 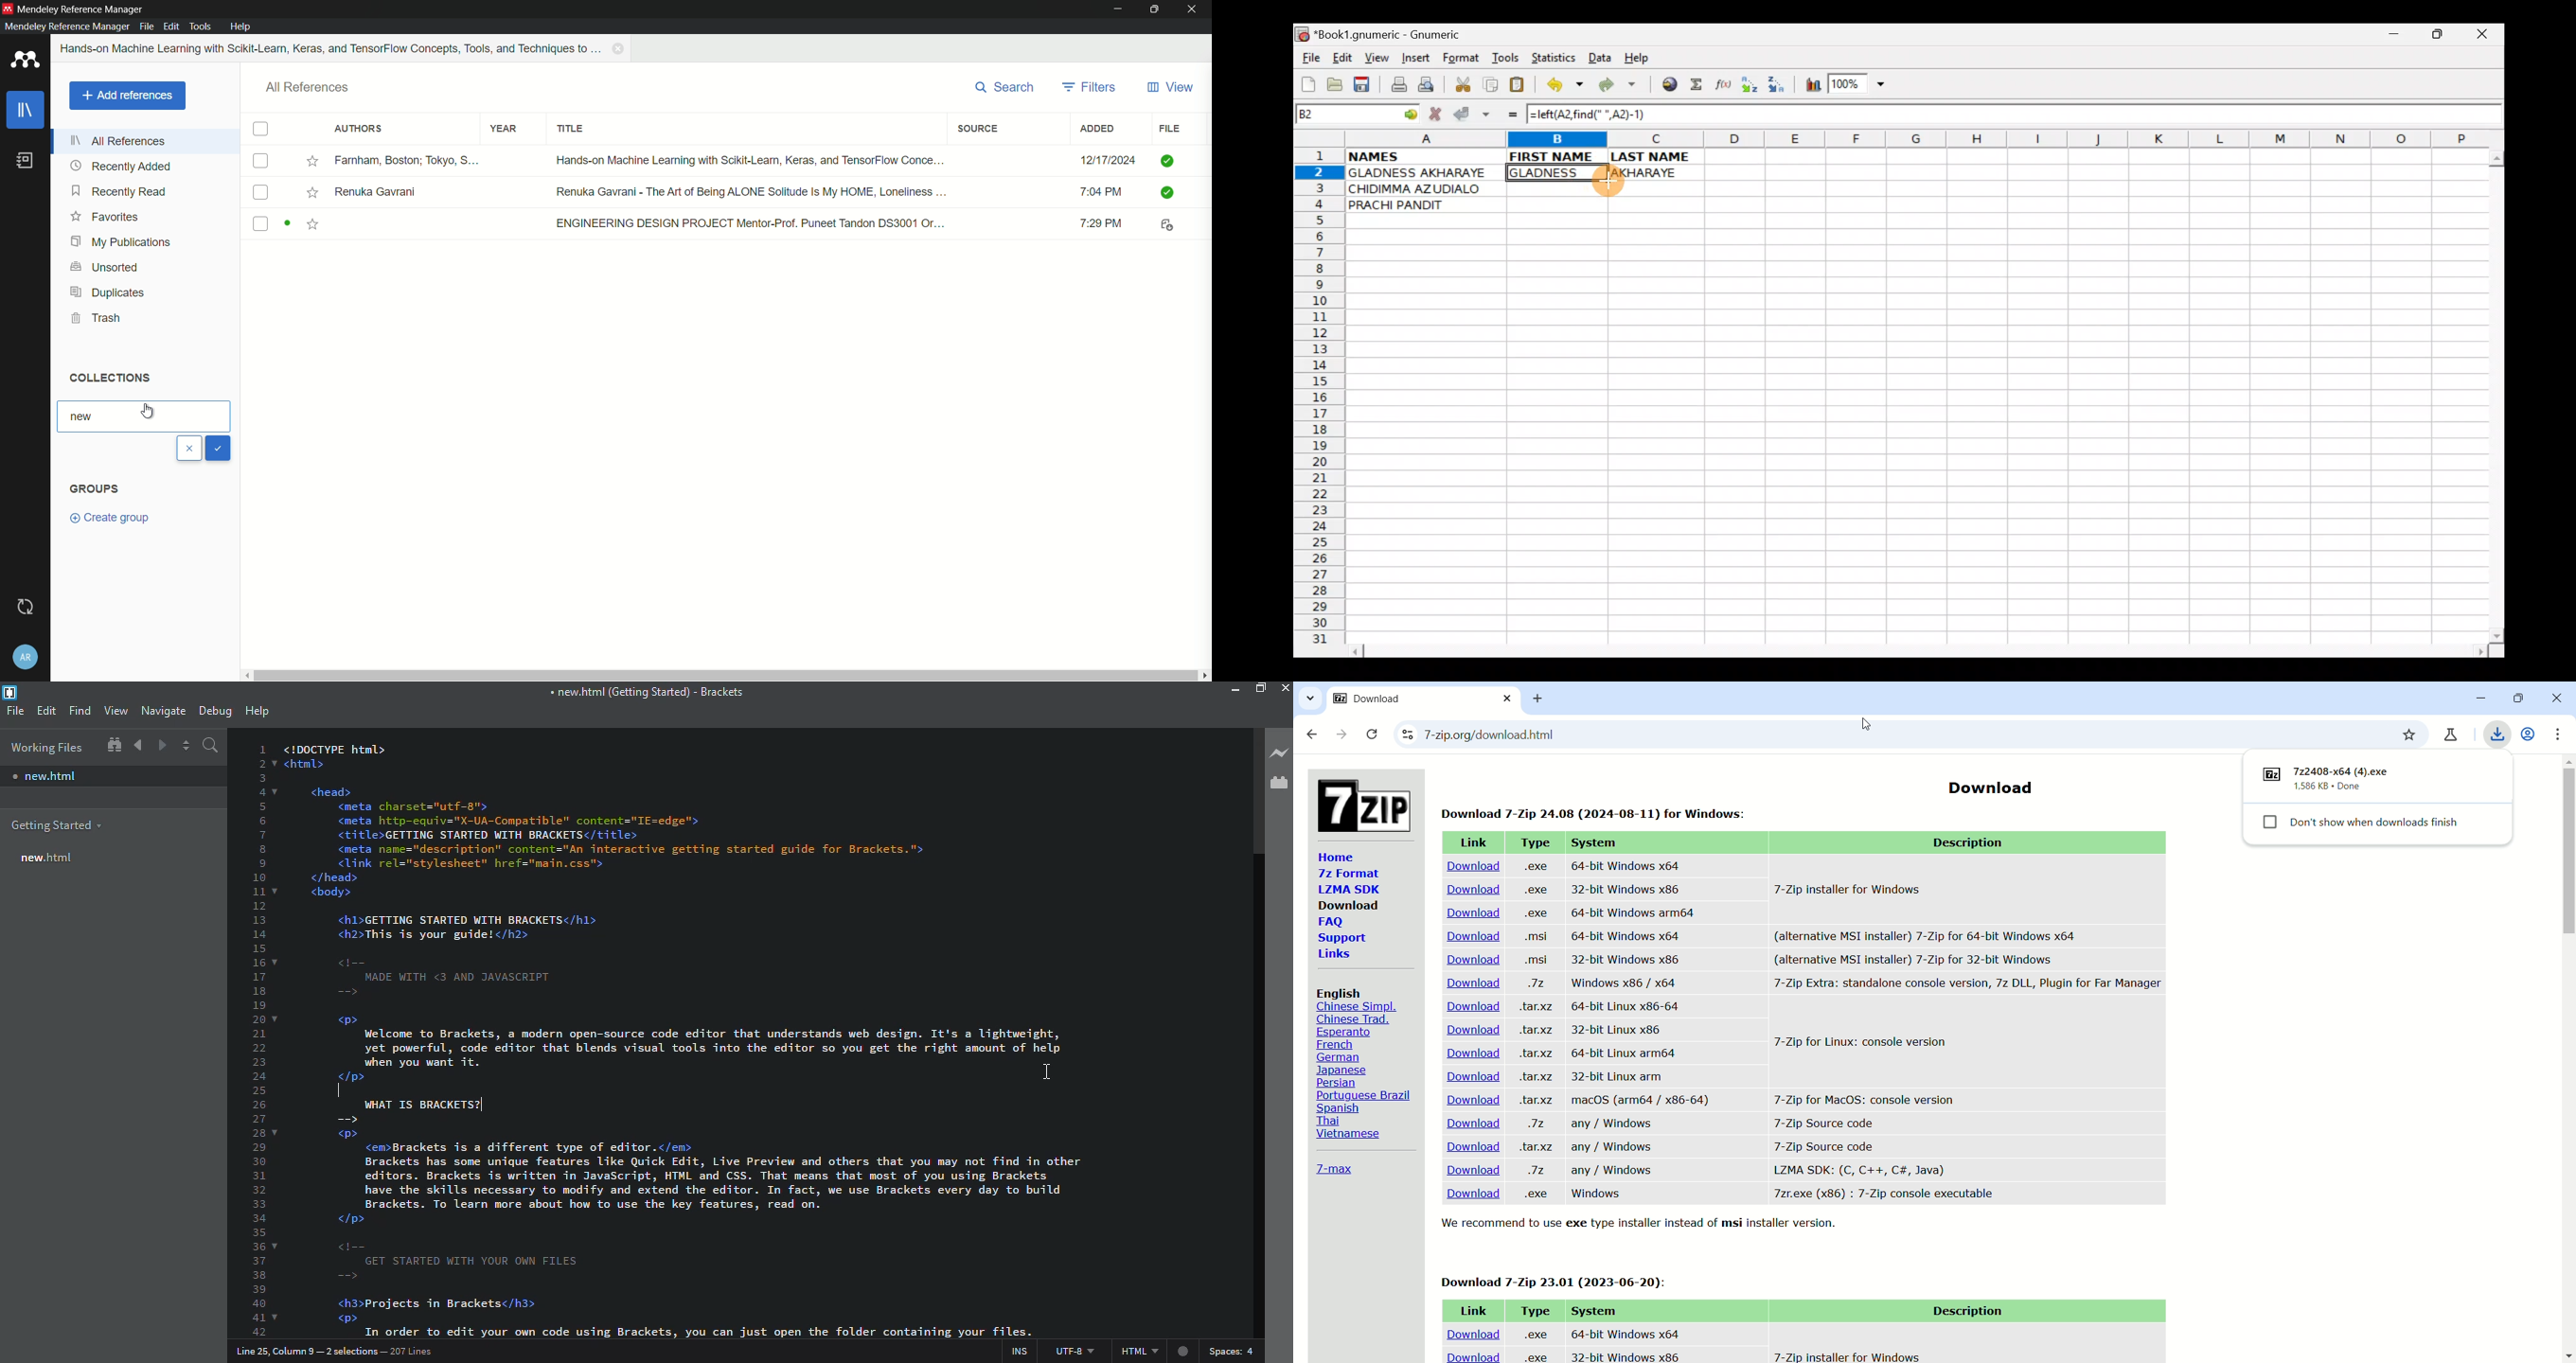 What do you see at coordinates (1373, 57) in the screenshot?
I see `View` at bounding box center [1373, 57].